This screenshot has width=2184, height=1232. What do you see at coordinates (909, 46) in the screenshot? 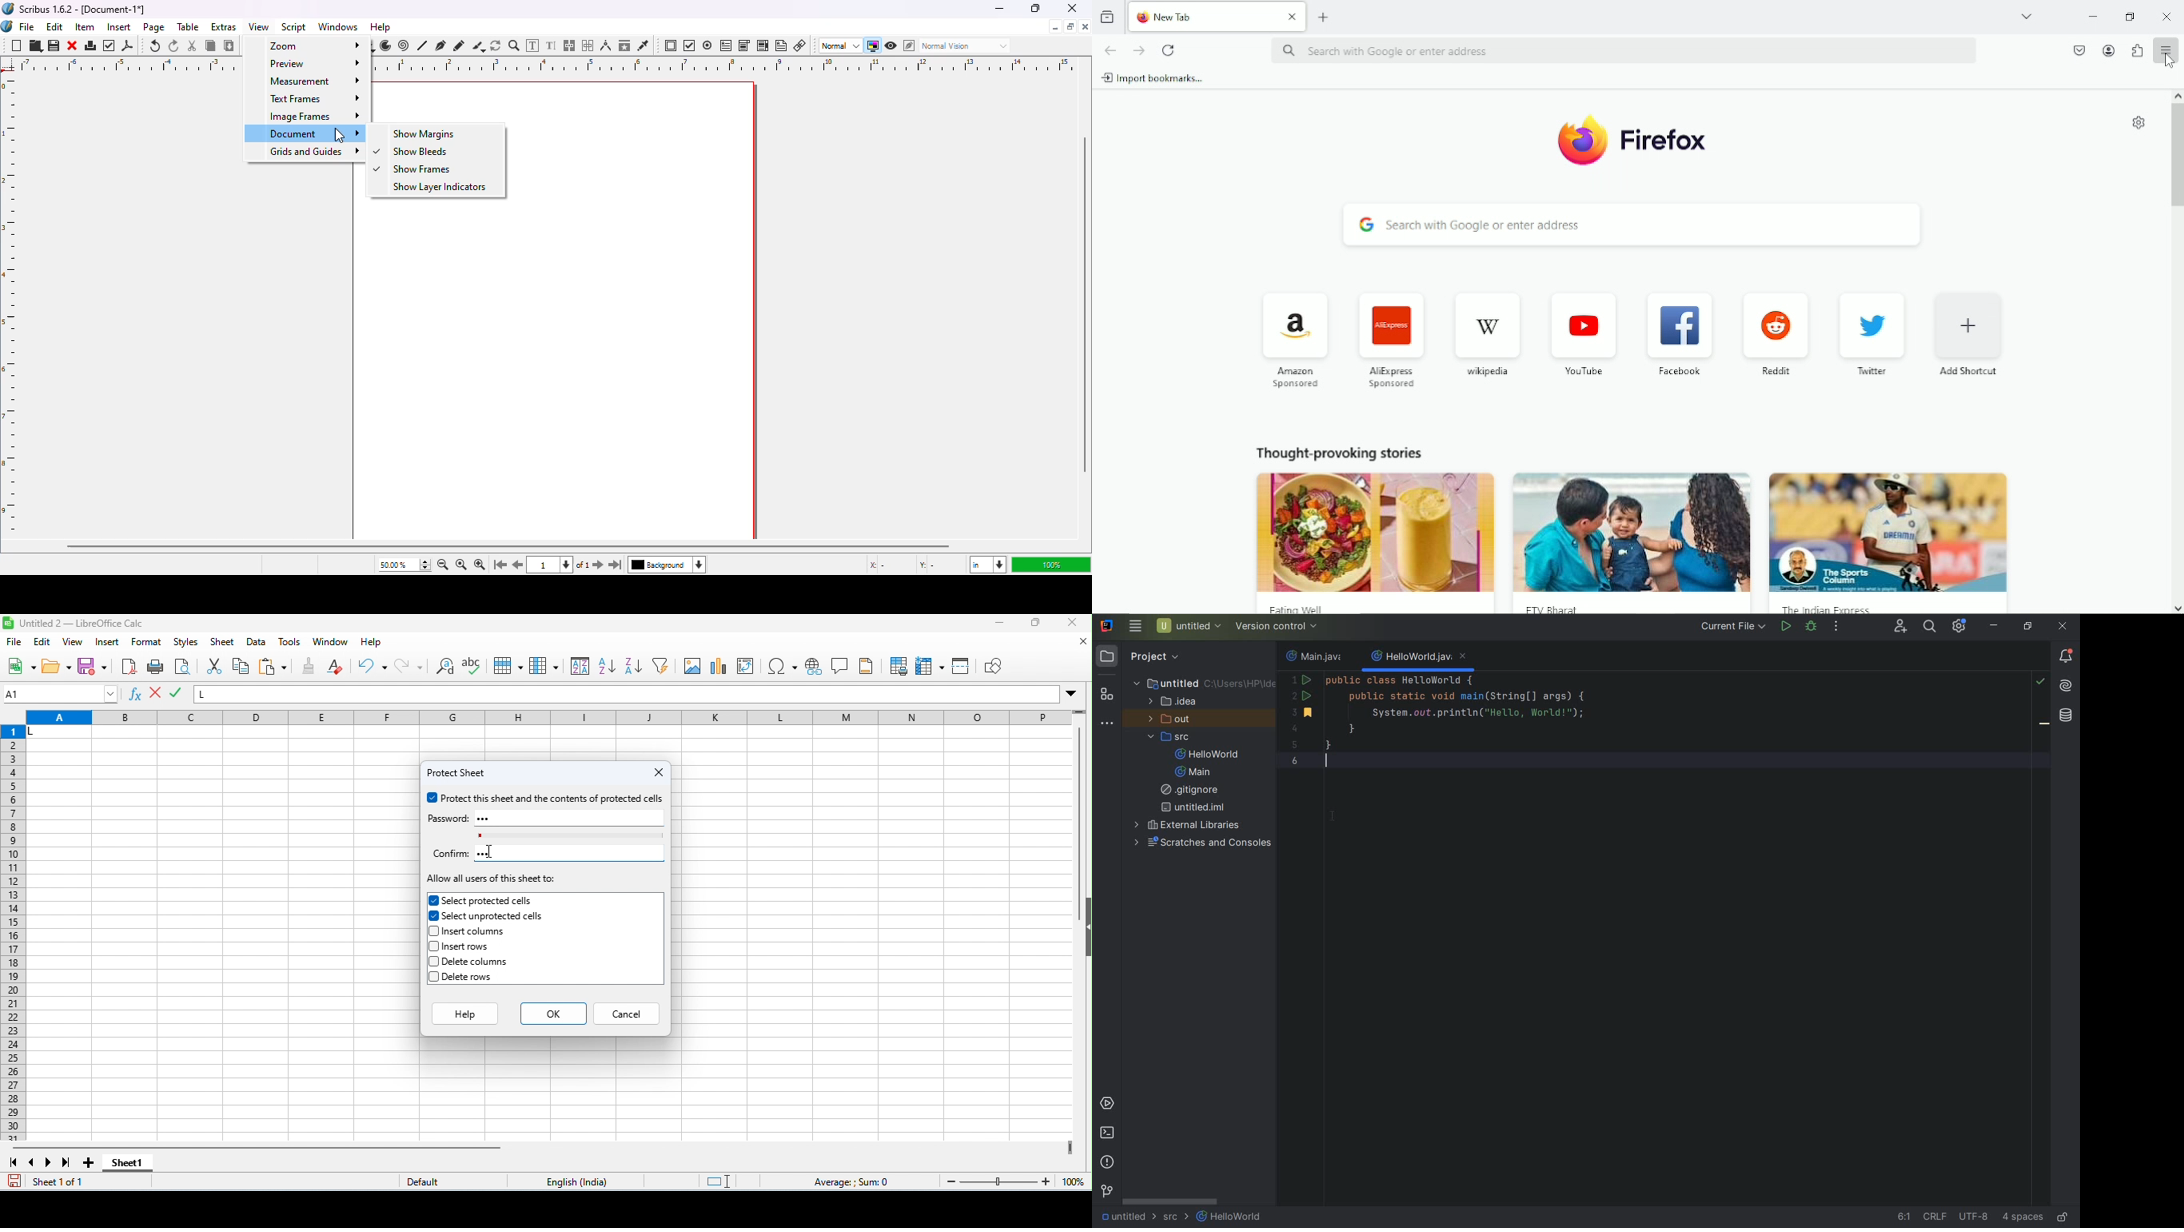
I see `edit in preview mode` at bounding box center [909, 46].